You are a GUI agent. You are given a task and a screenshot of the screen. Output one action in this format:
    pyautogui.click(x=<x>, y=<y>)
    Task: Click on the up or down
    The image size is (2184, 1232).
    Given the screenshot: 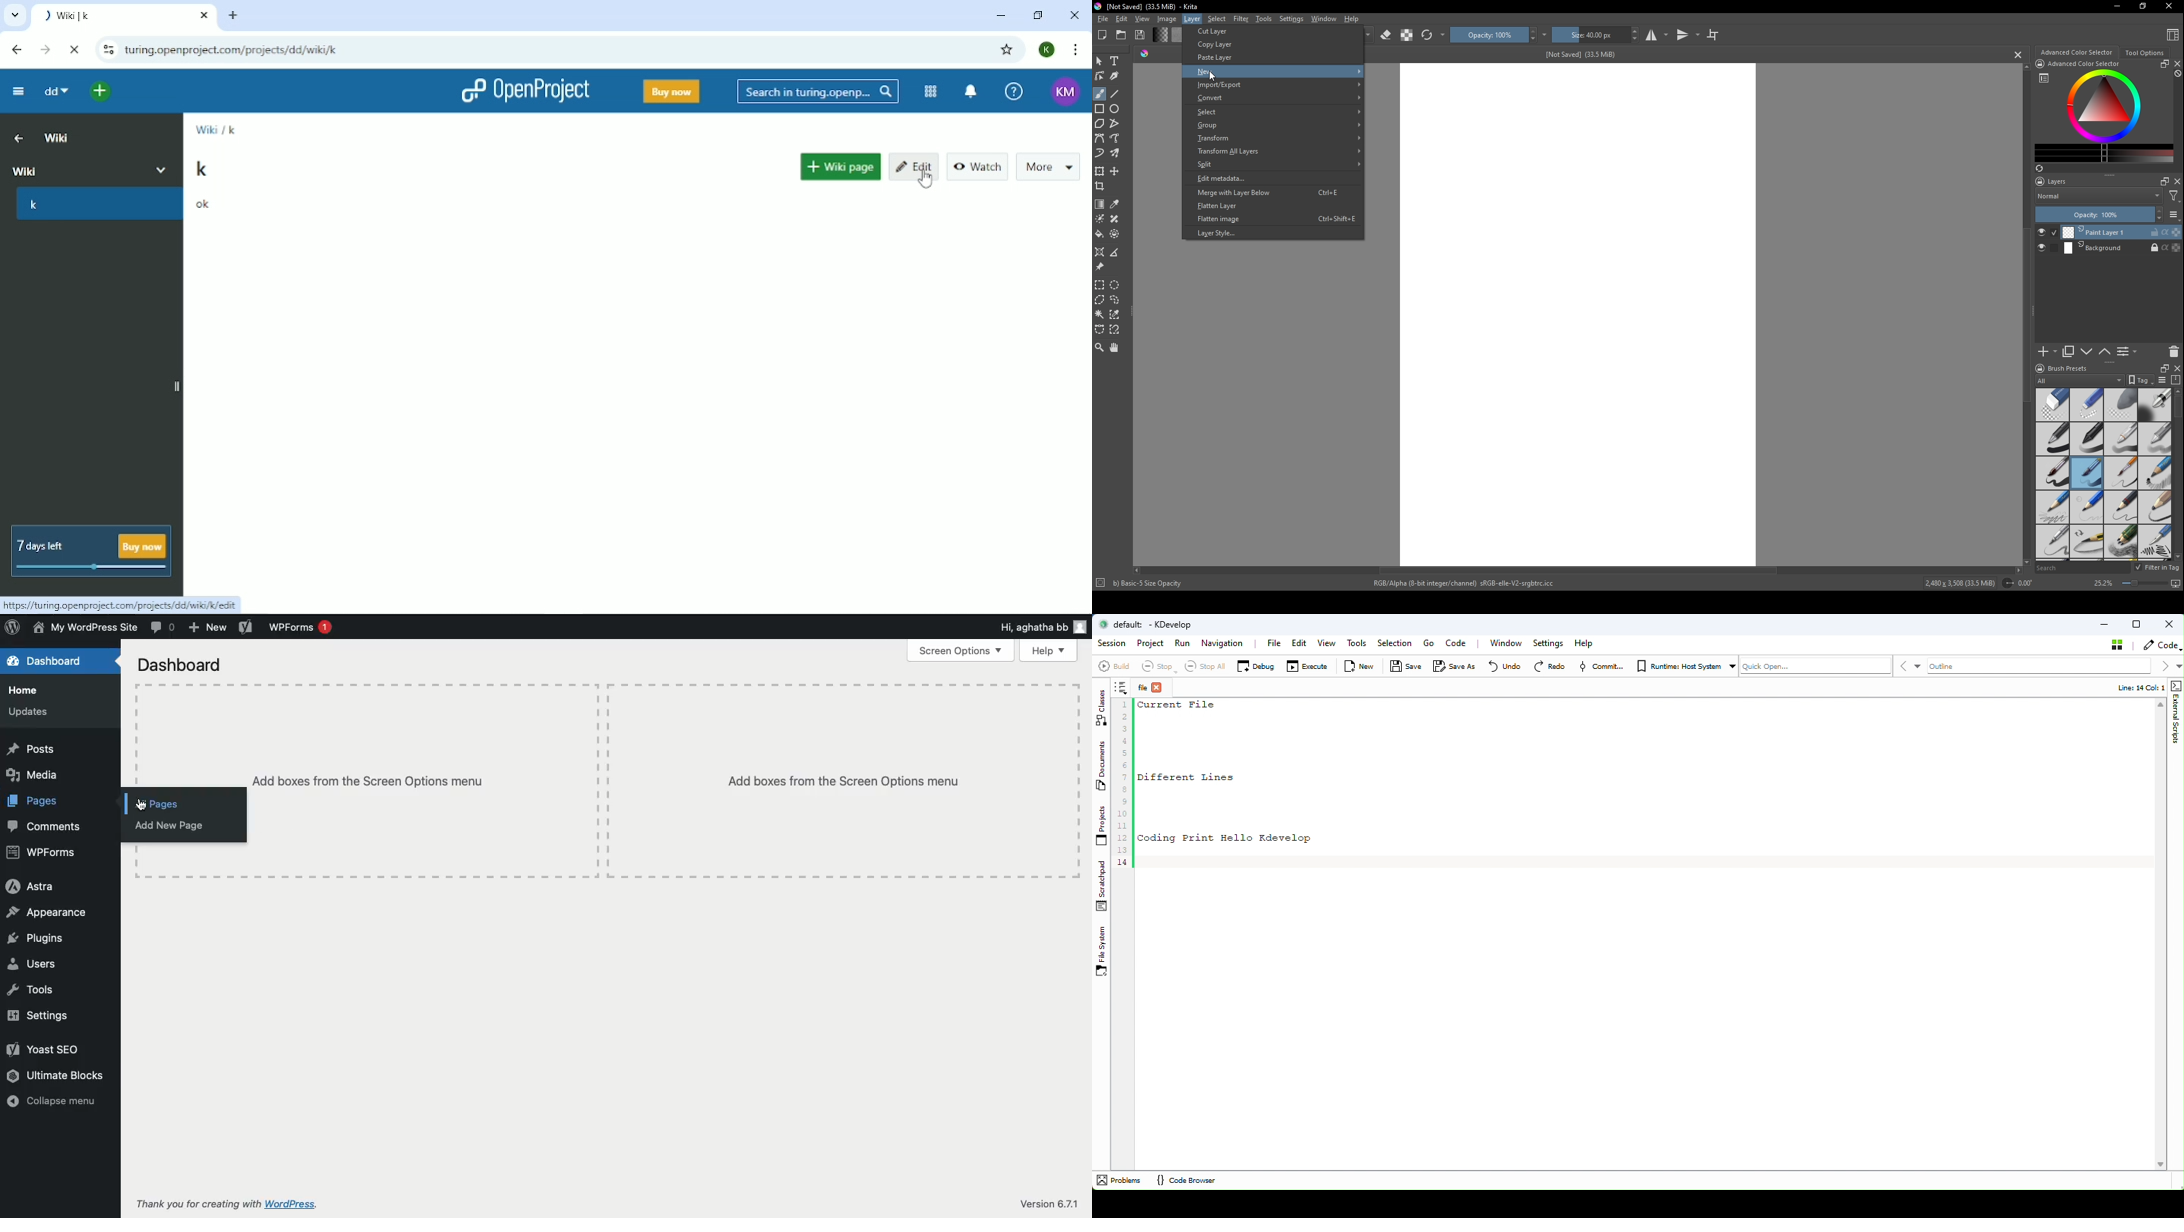 What is the action you would take?
    pyautogui.click(x=2106, y=351)
    